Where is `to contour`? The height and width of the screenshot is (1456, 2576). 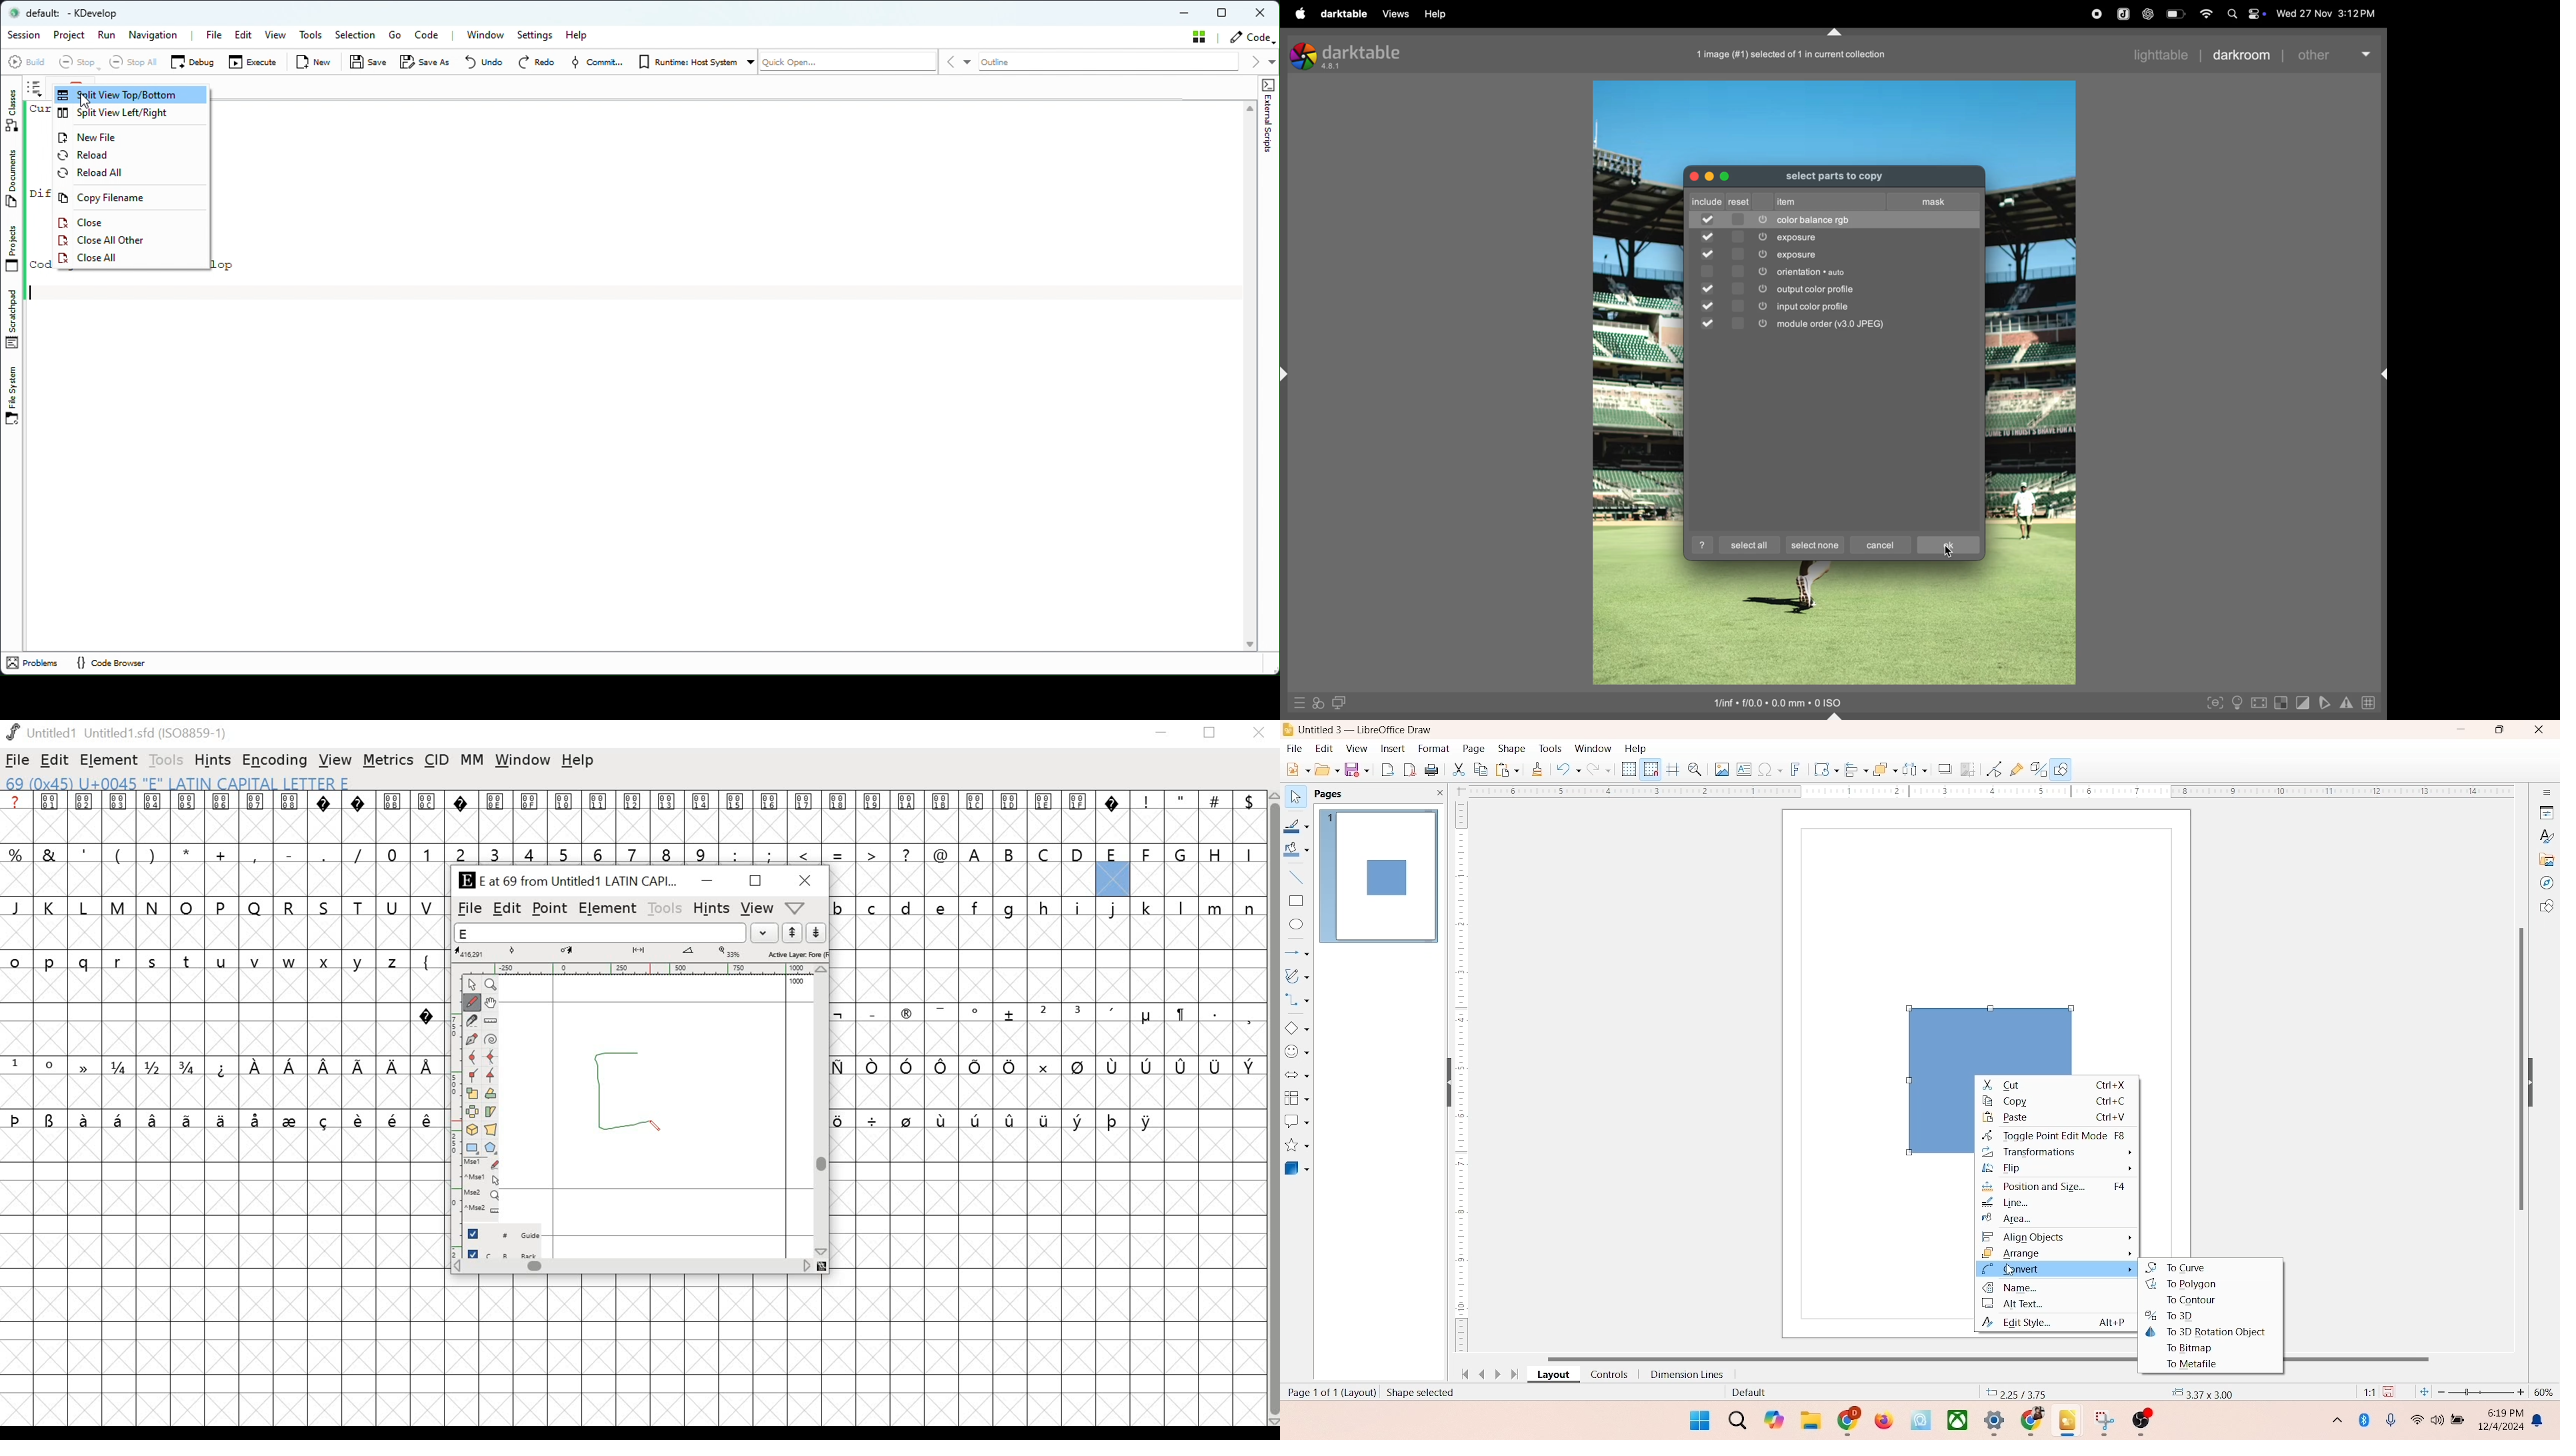 to contour is located at coordinates (2192, 1301).